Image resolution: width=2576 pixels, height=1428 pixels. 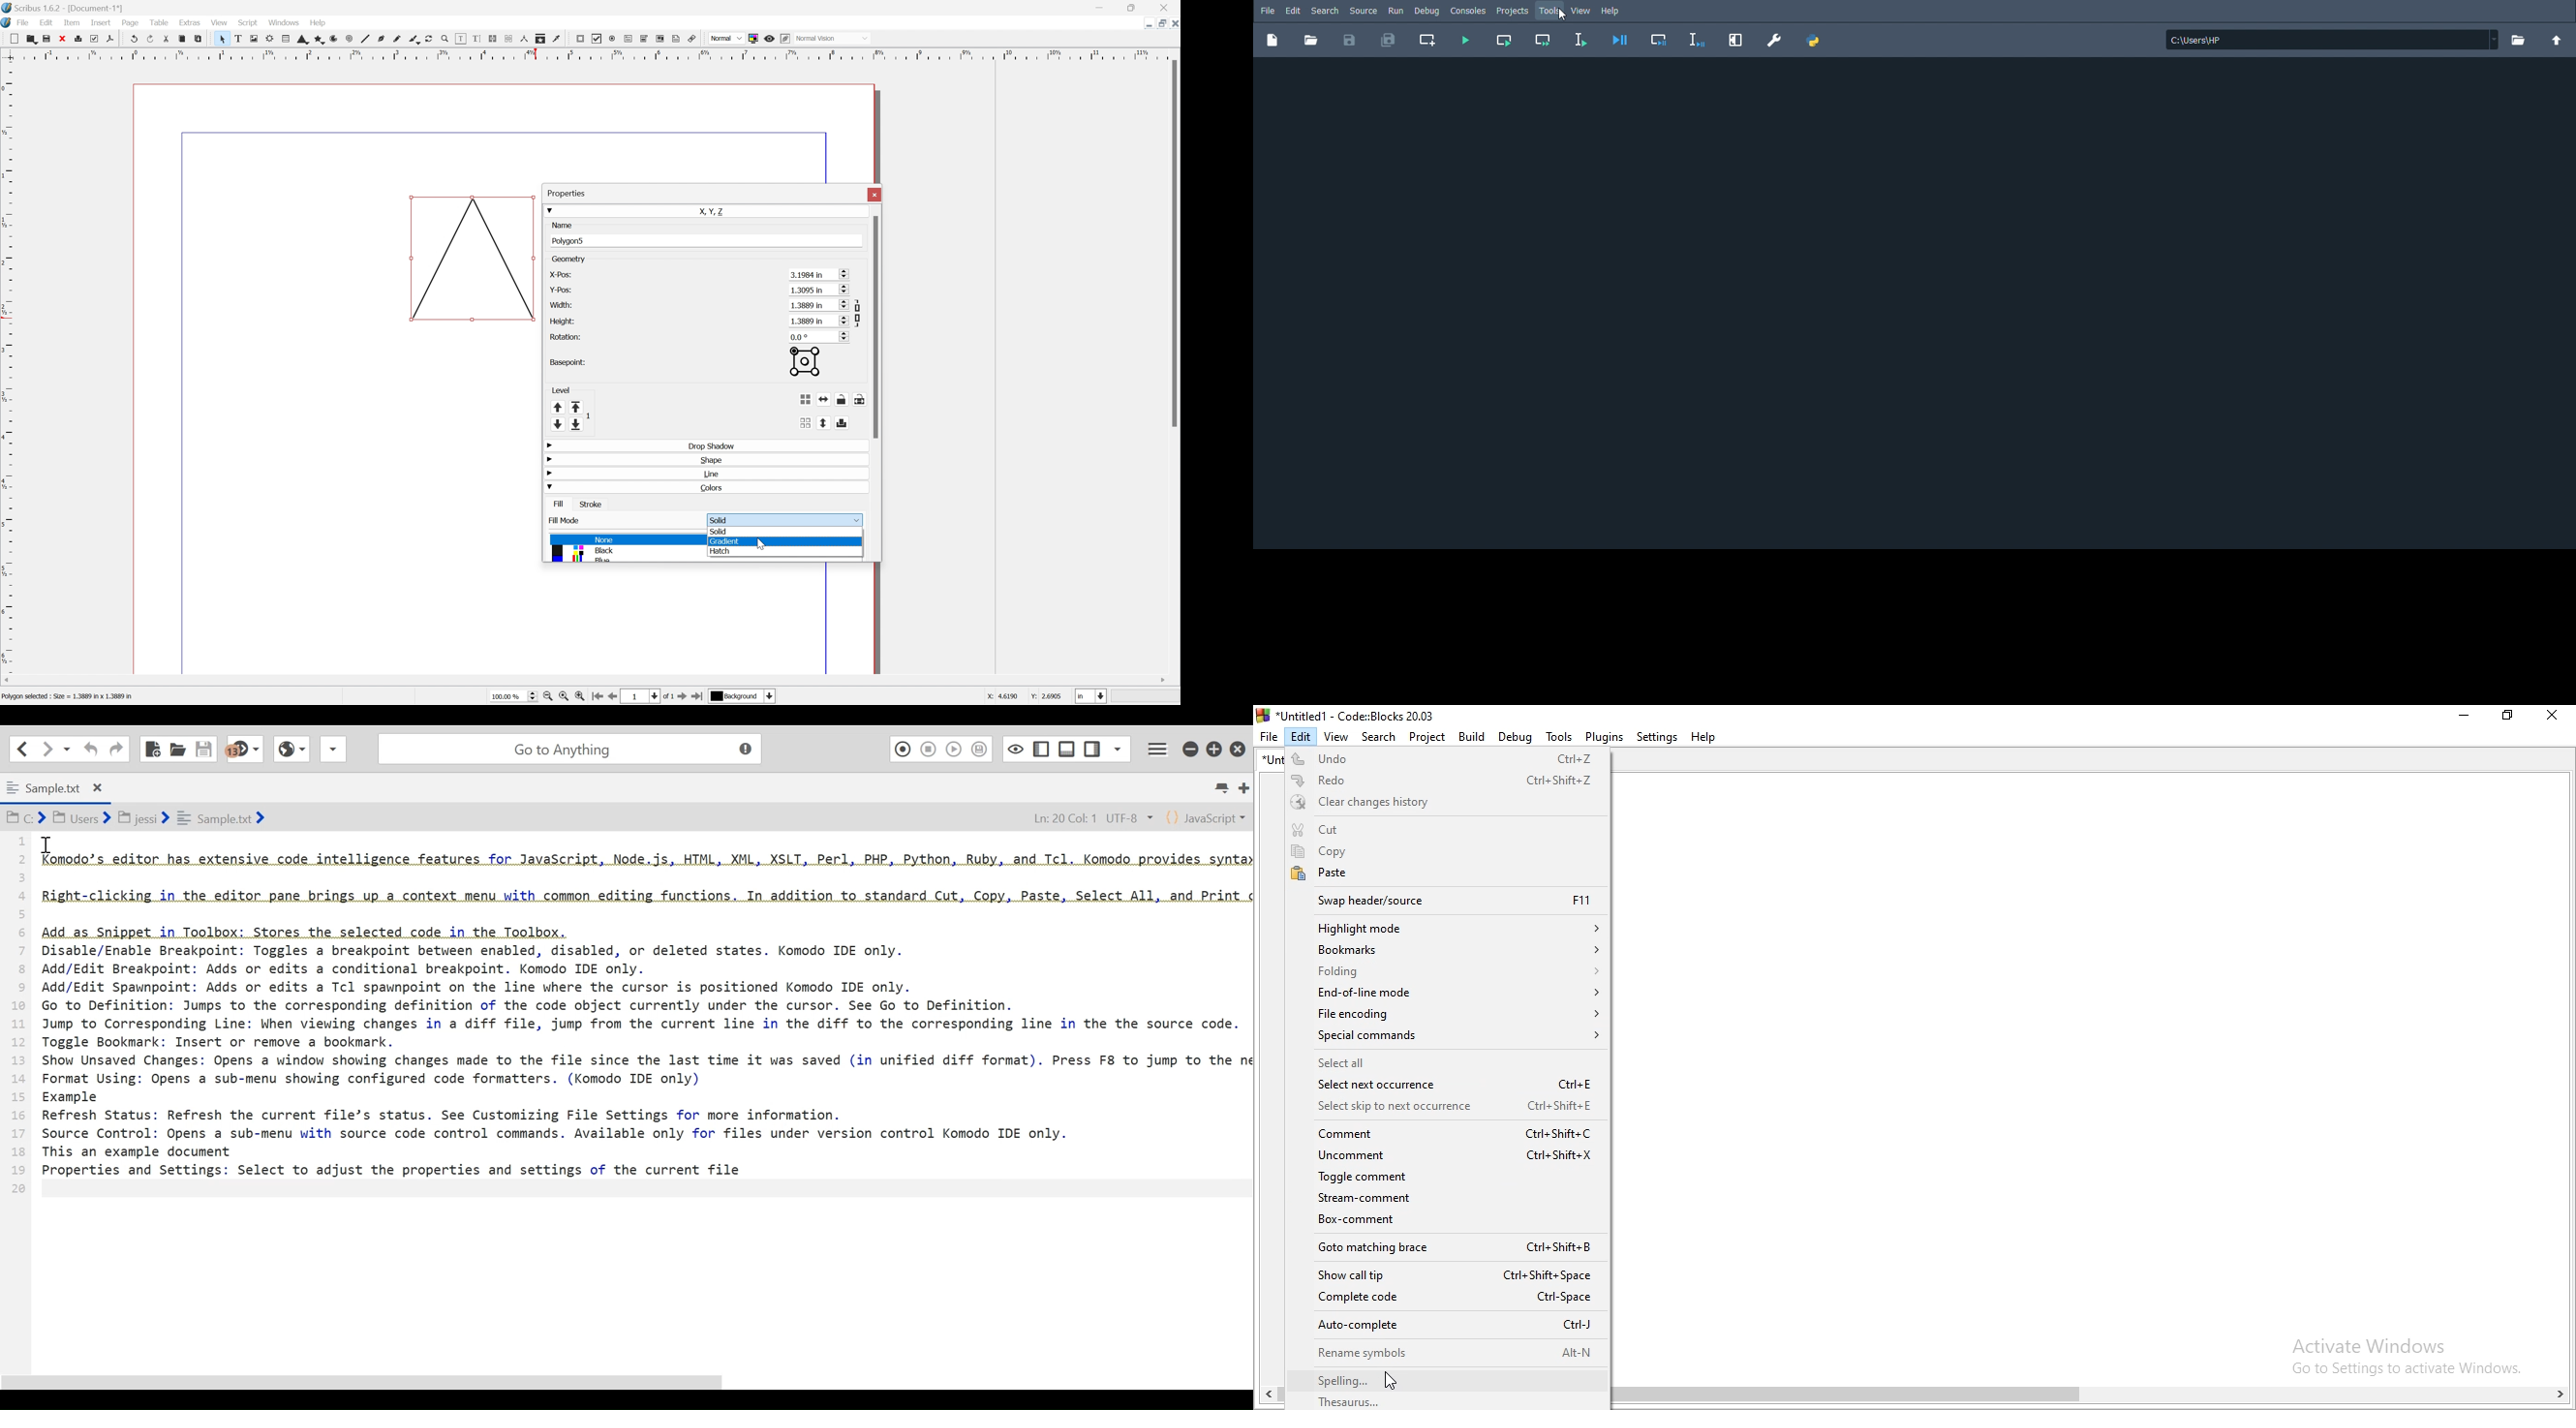 I want to click on Measurements, so click(x=524, y=39).